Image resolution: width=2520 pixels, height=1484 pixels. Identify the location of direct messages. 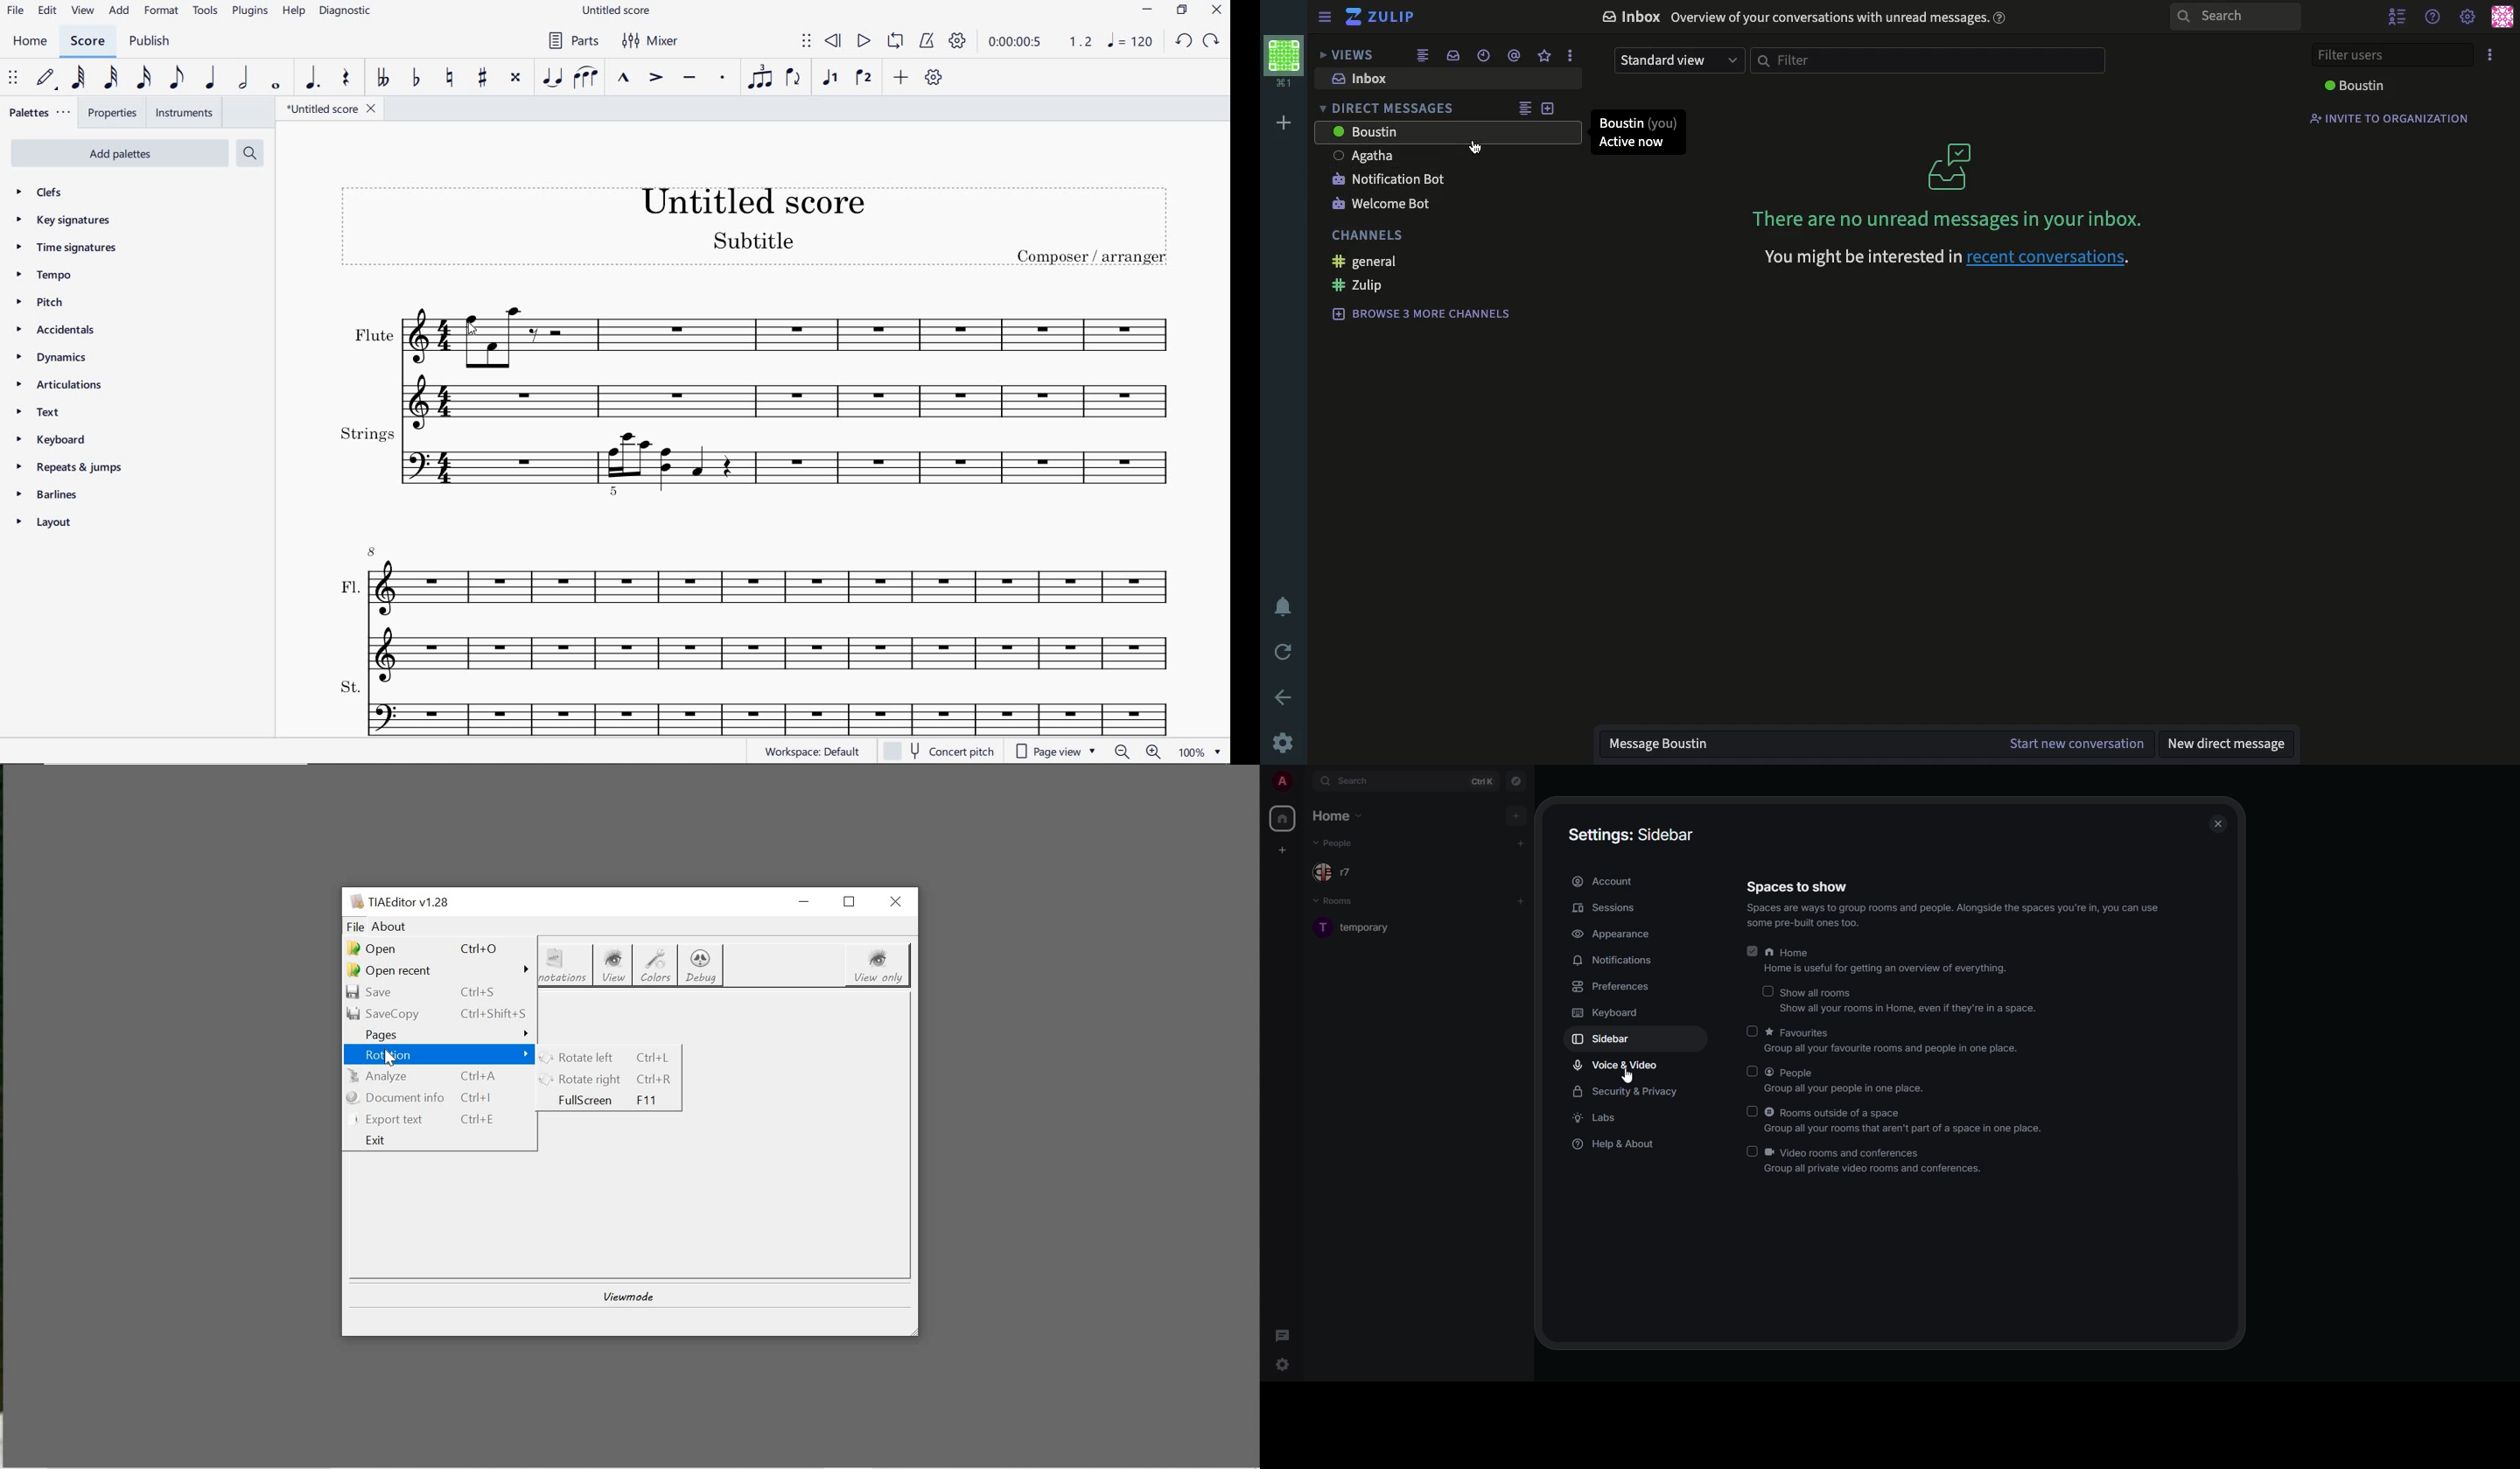
(1390, 108).